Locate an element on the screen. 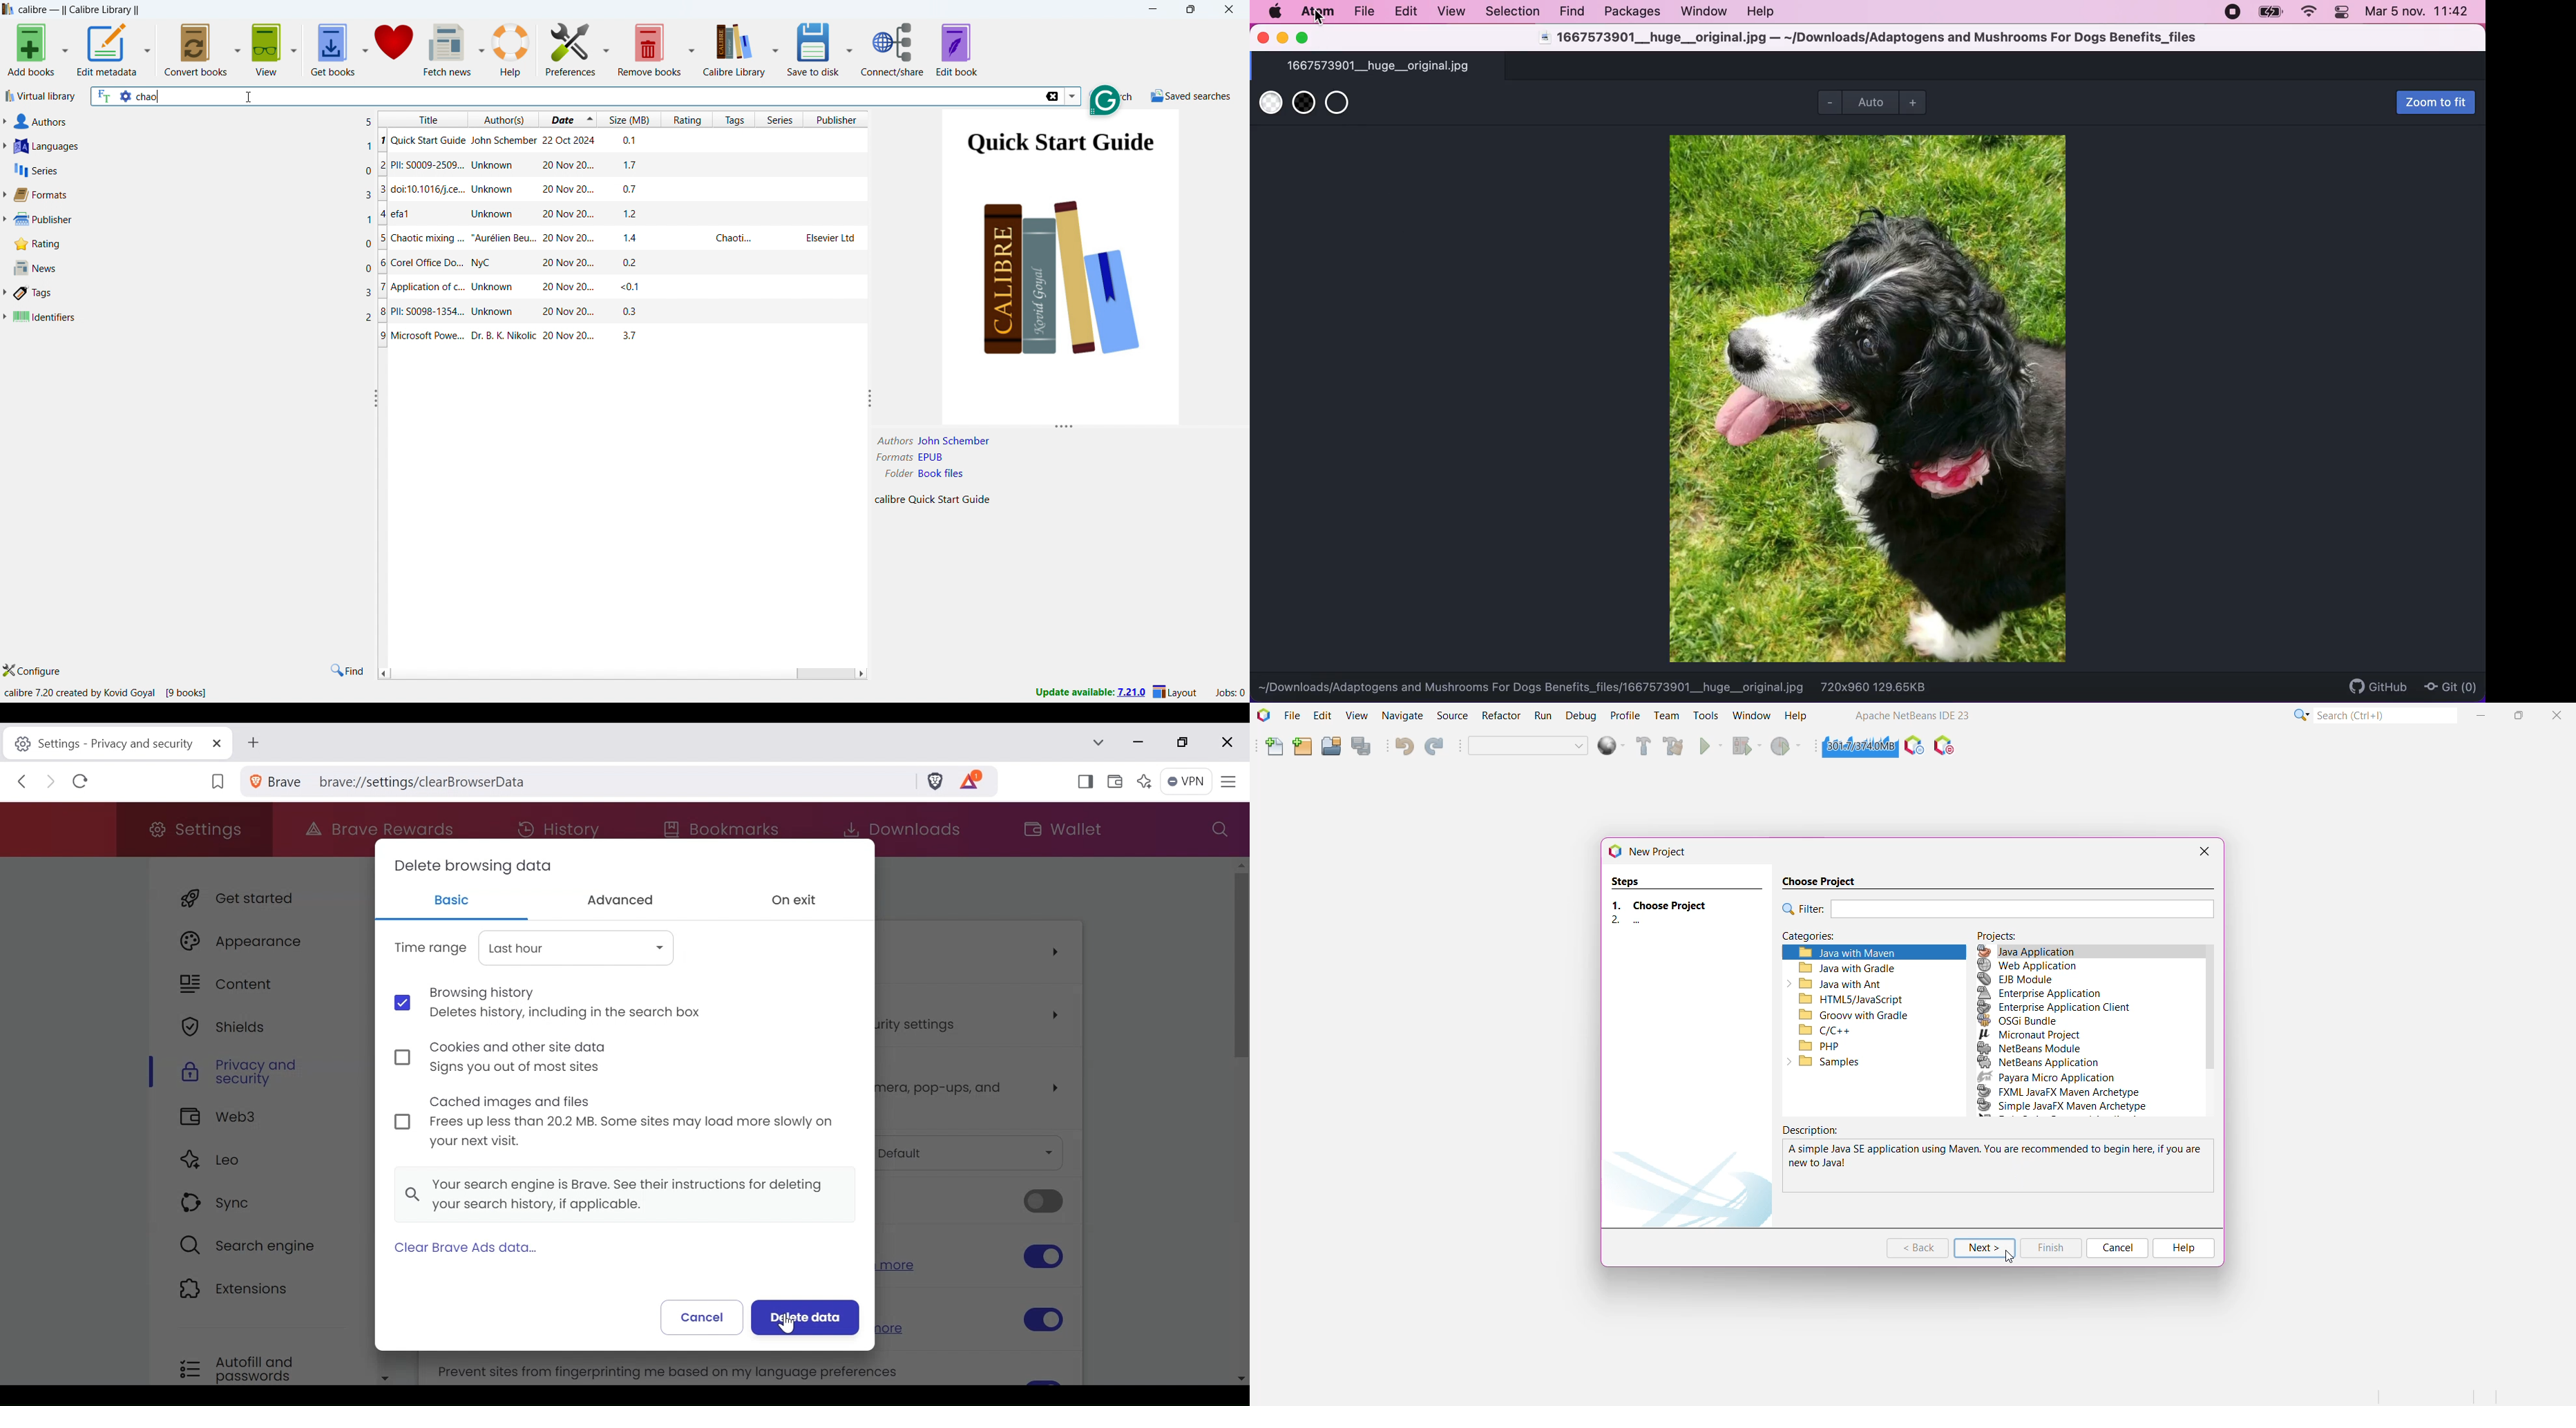 The image size is (2576, 1428). cursor is located at coordinates (2008, 1256).